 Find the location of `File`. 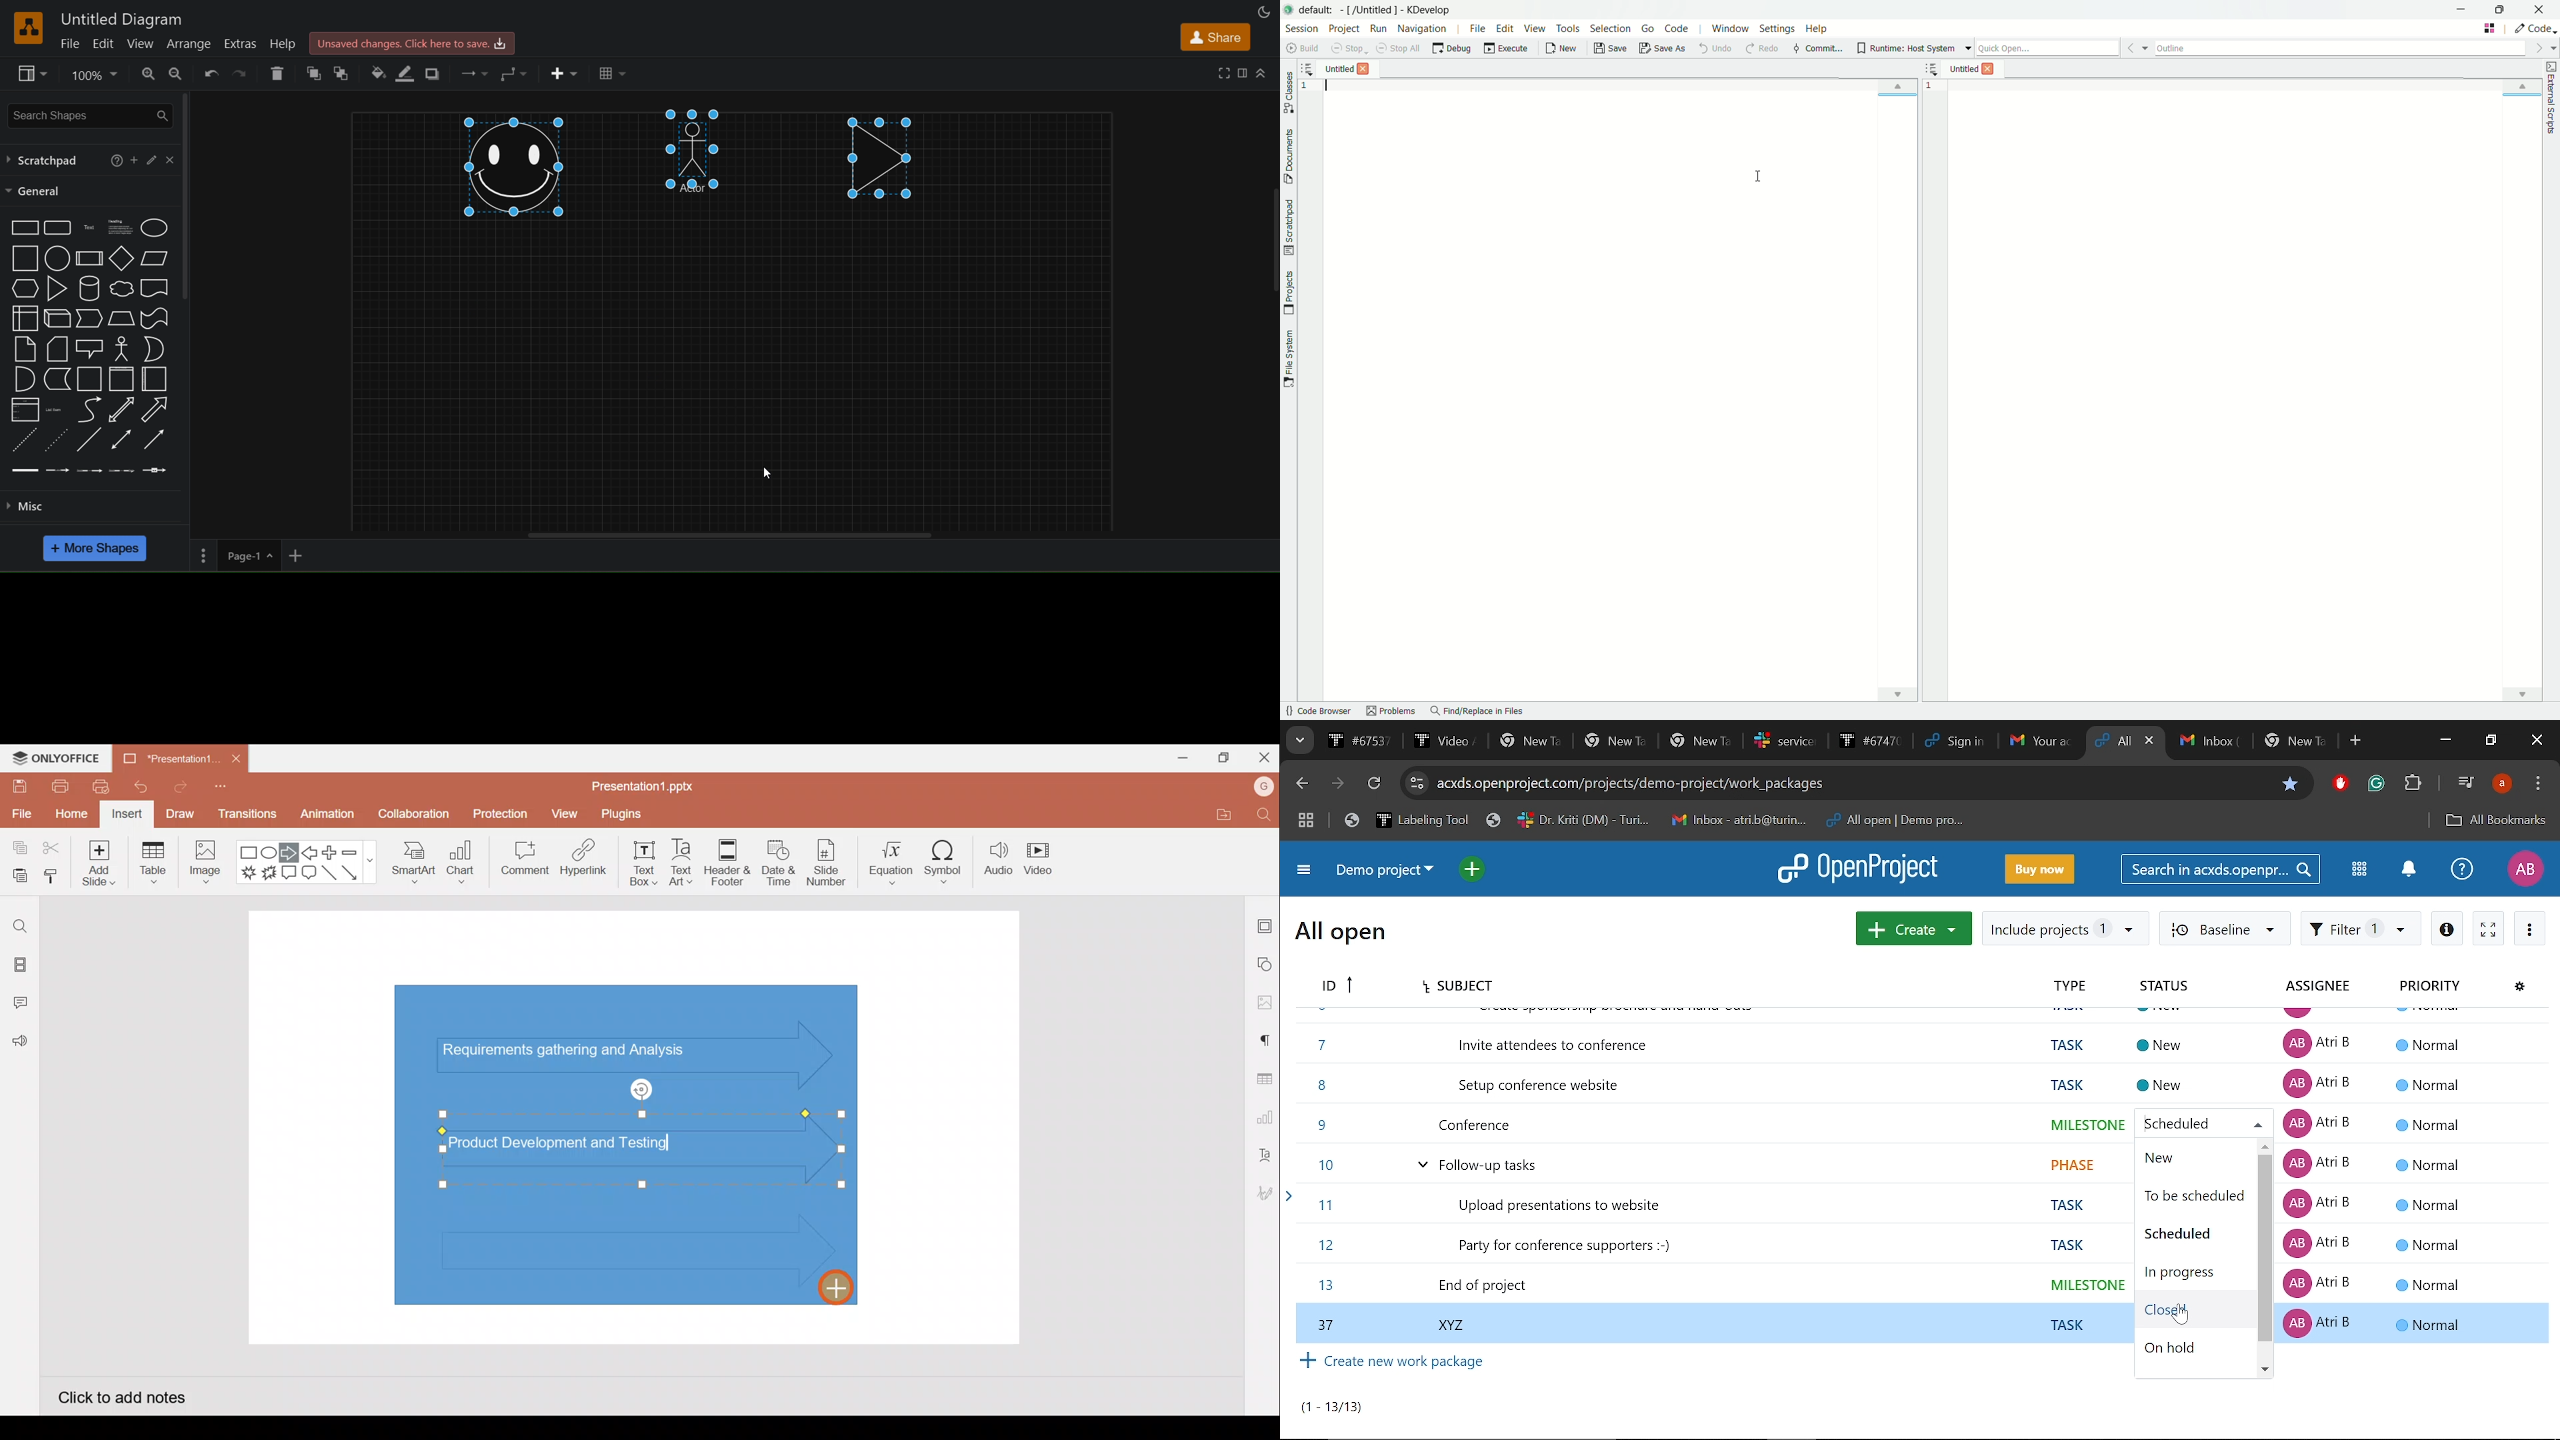

File is located at coordinates (20, 811).